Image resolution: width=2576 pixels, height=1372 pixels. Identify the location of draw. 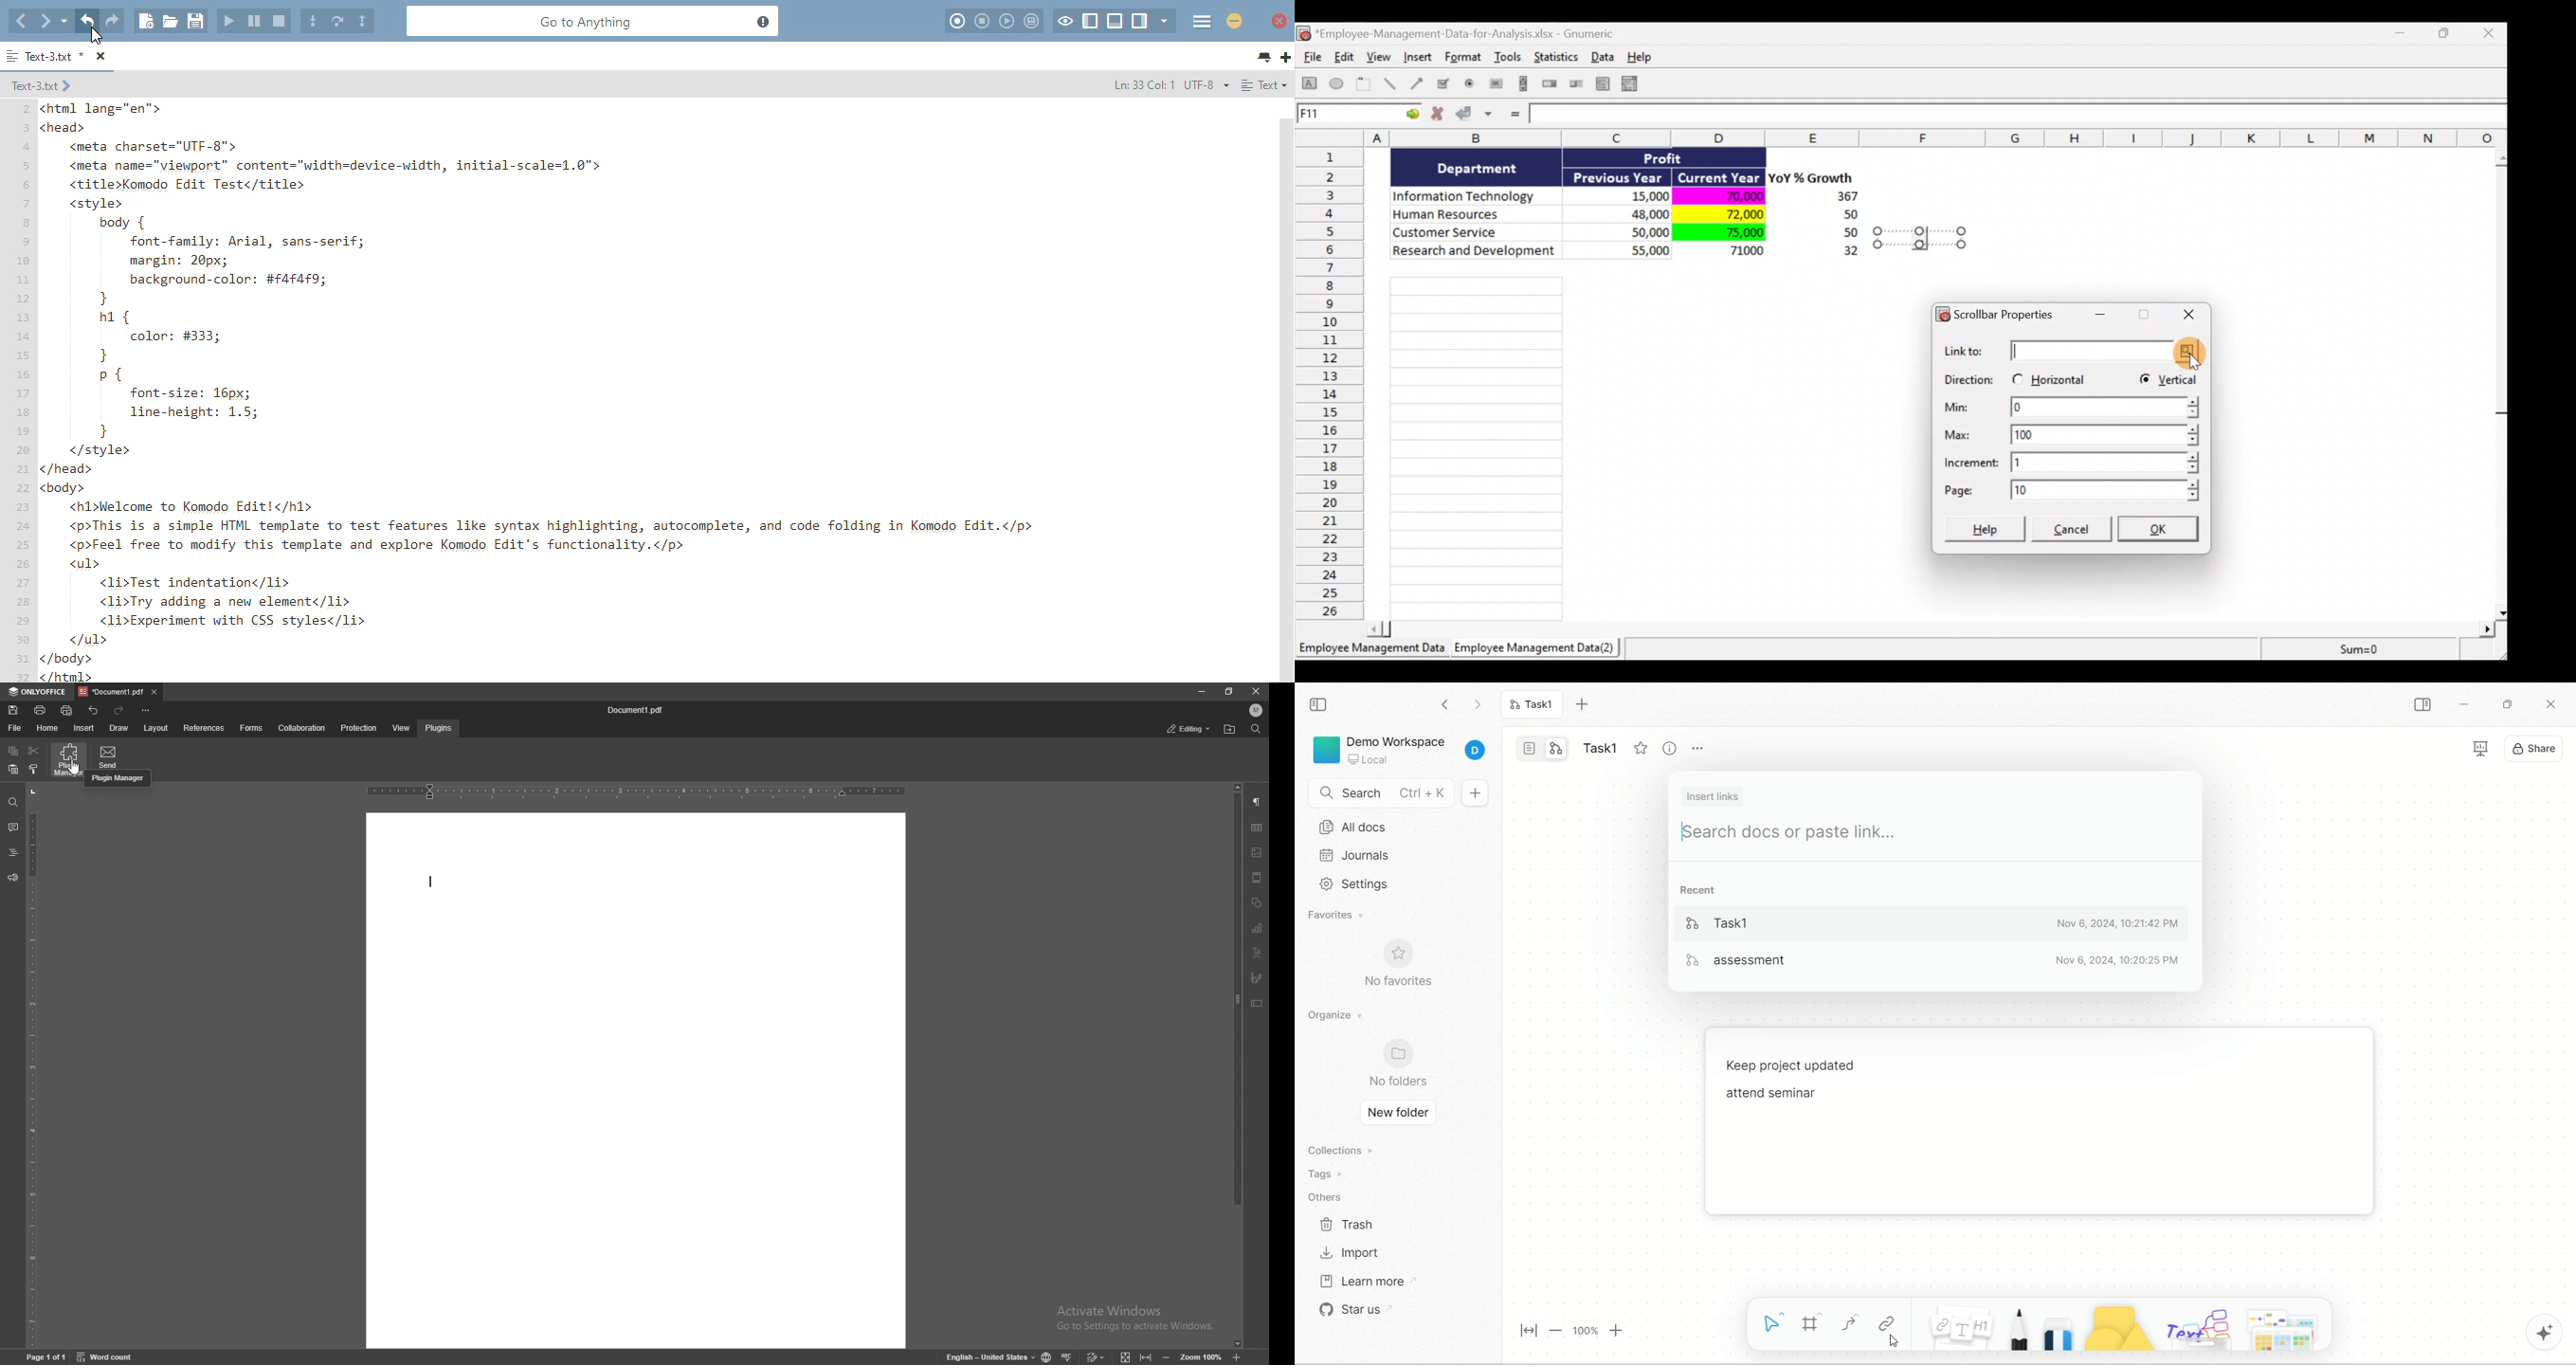
(118, 729).